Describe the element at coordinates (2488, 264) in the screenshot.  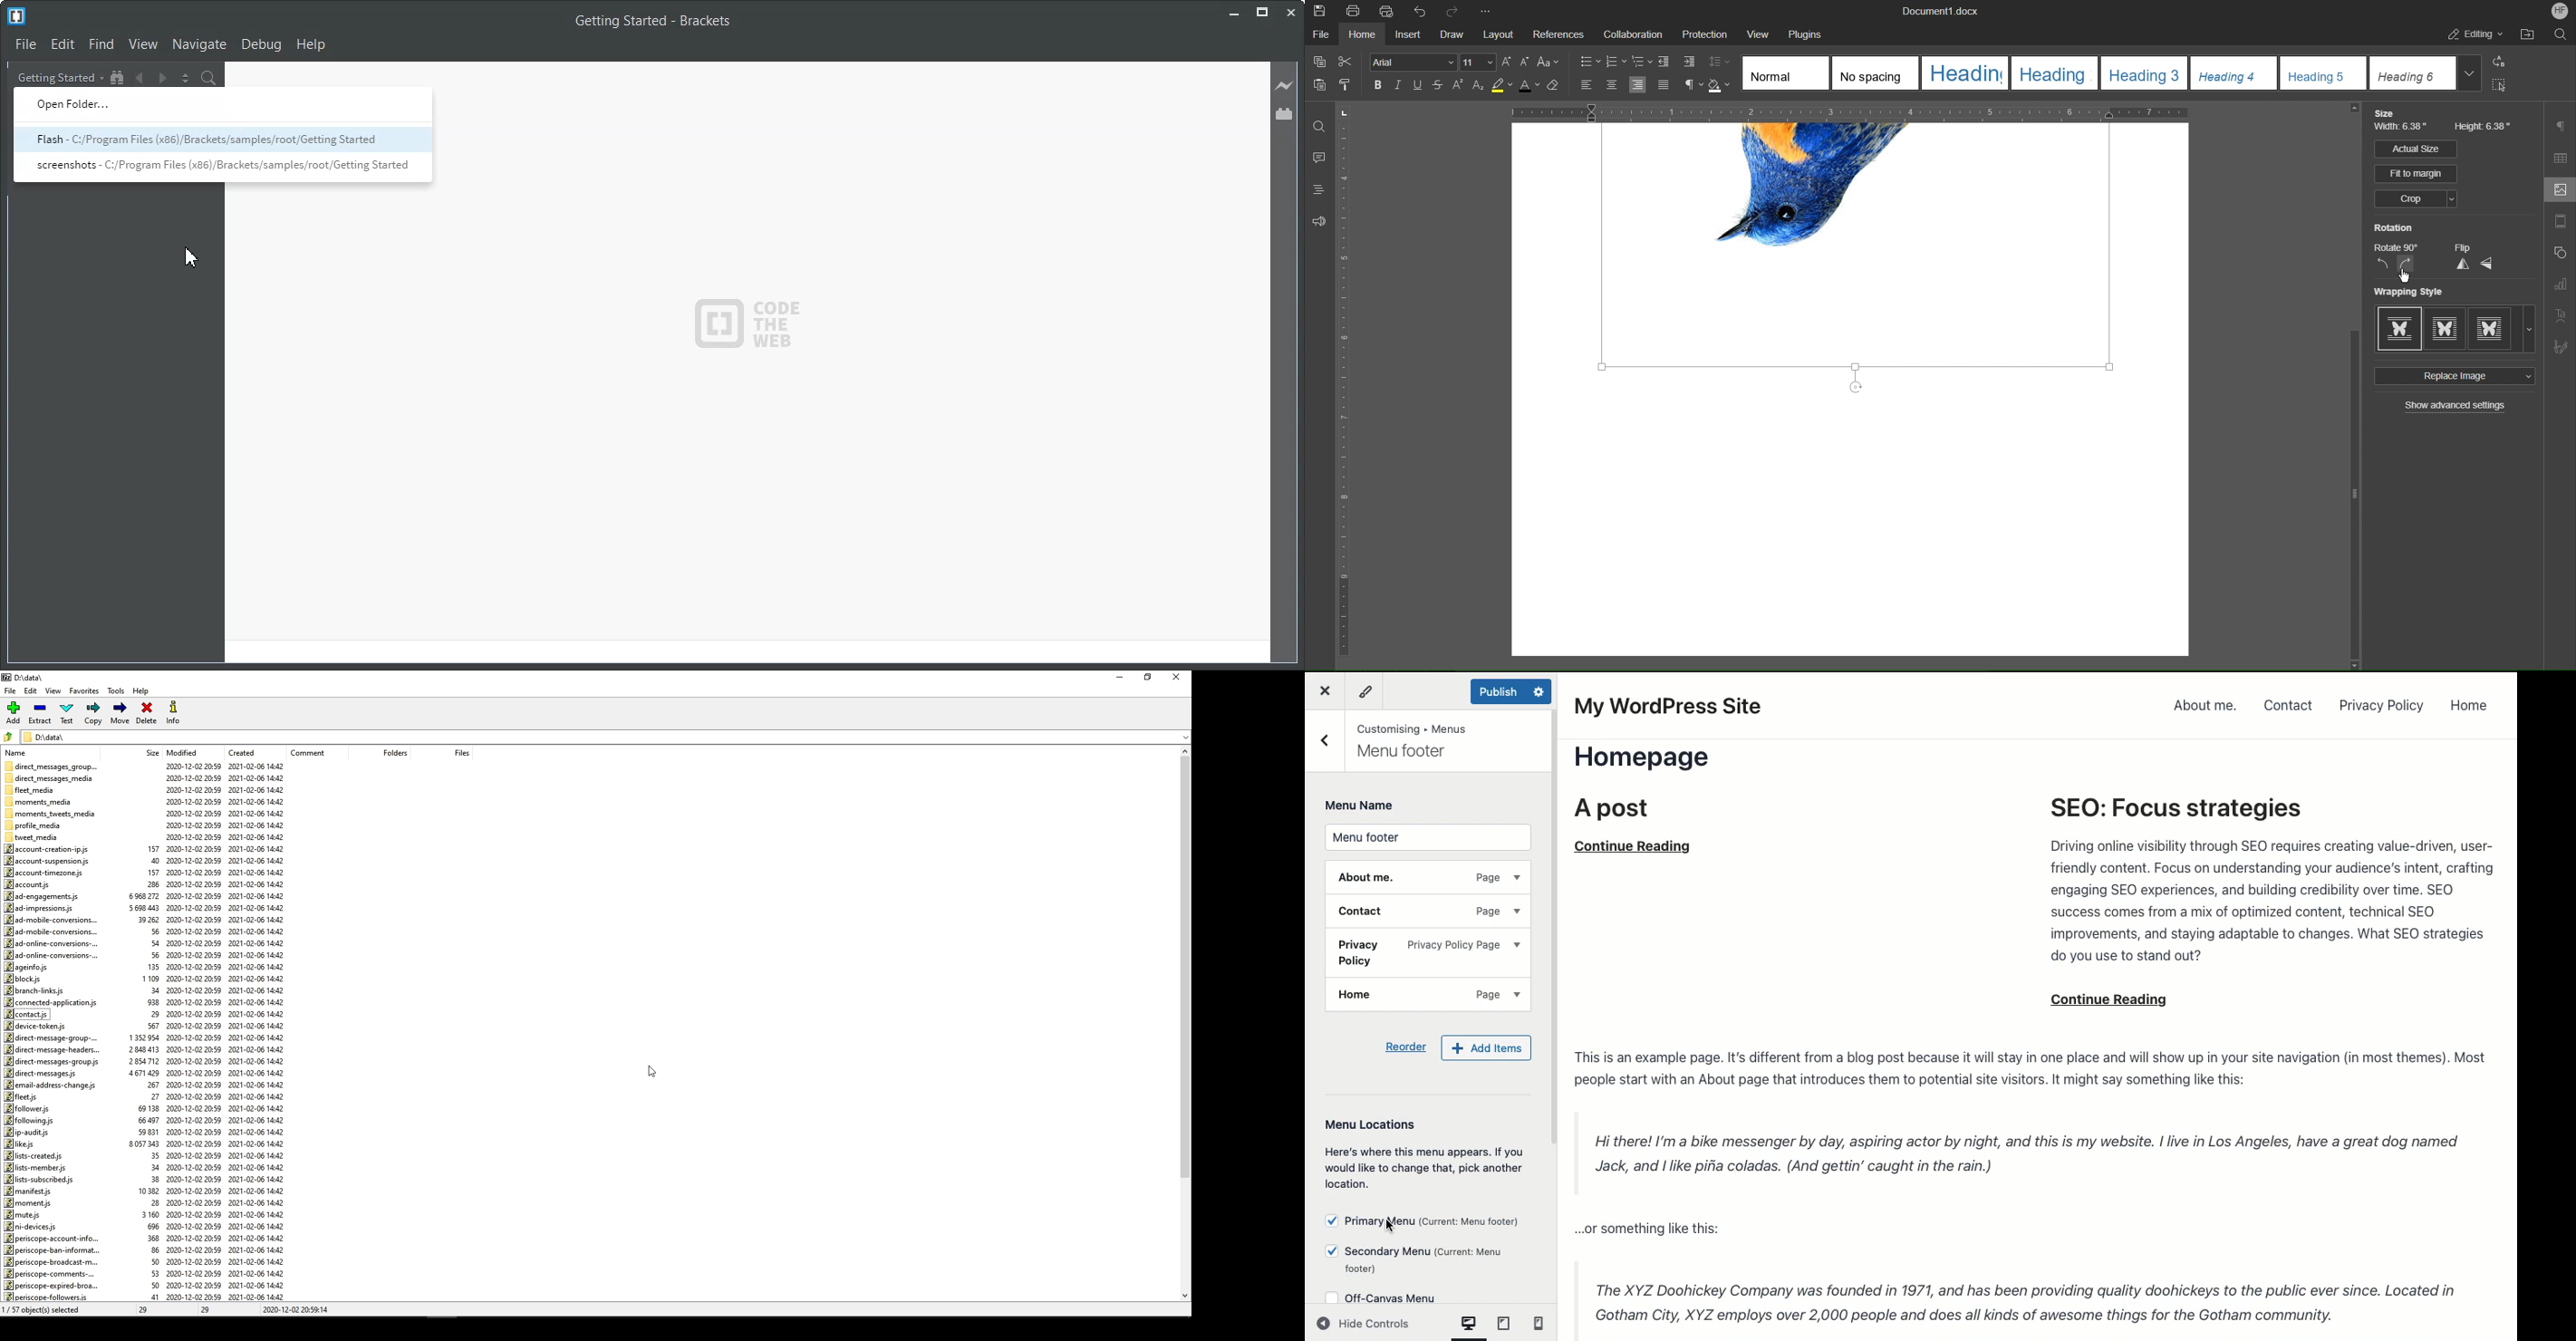
I see `Flip Horizontally` at that location.